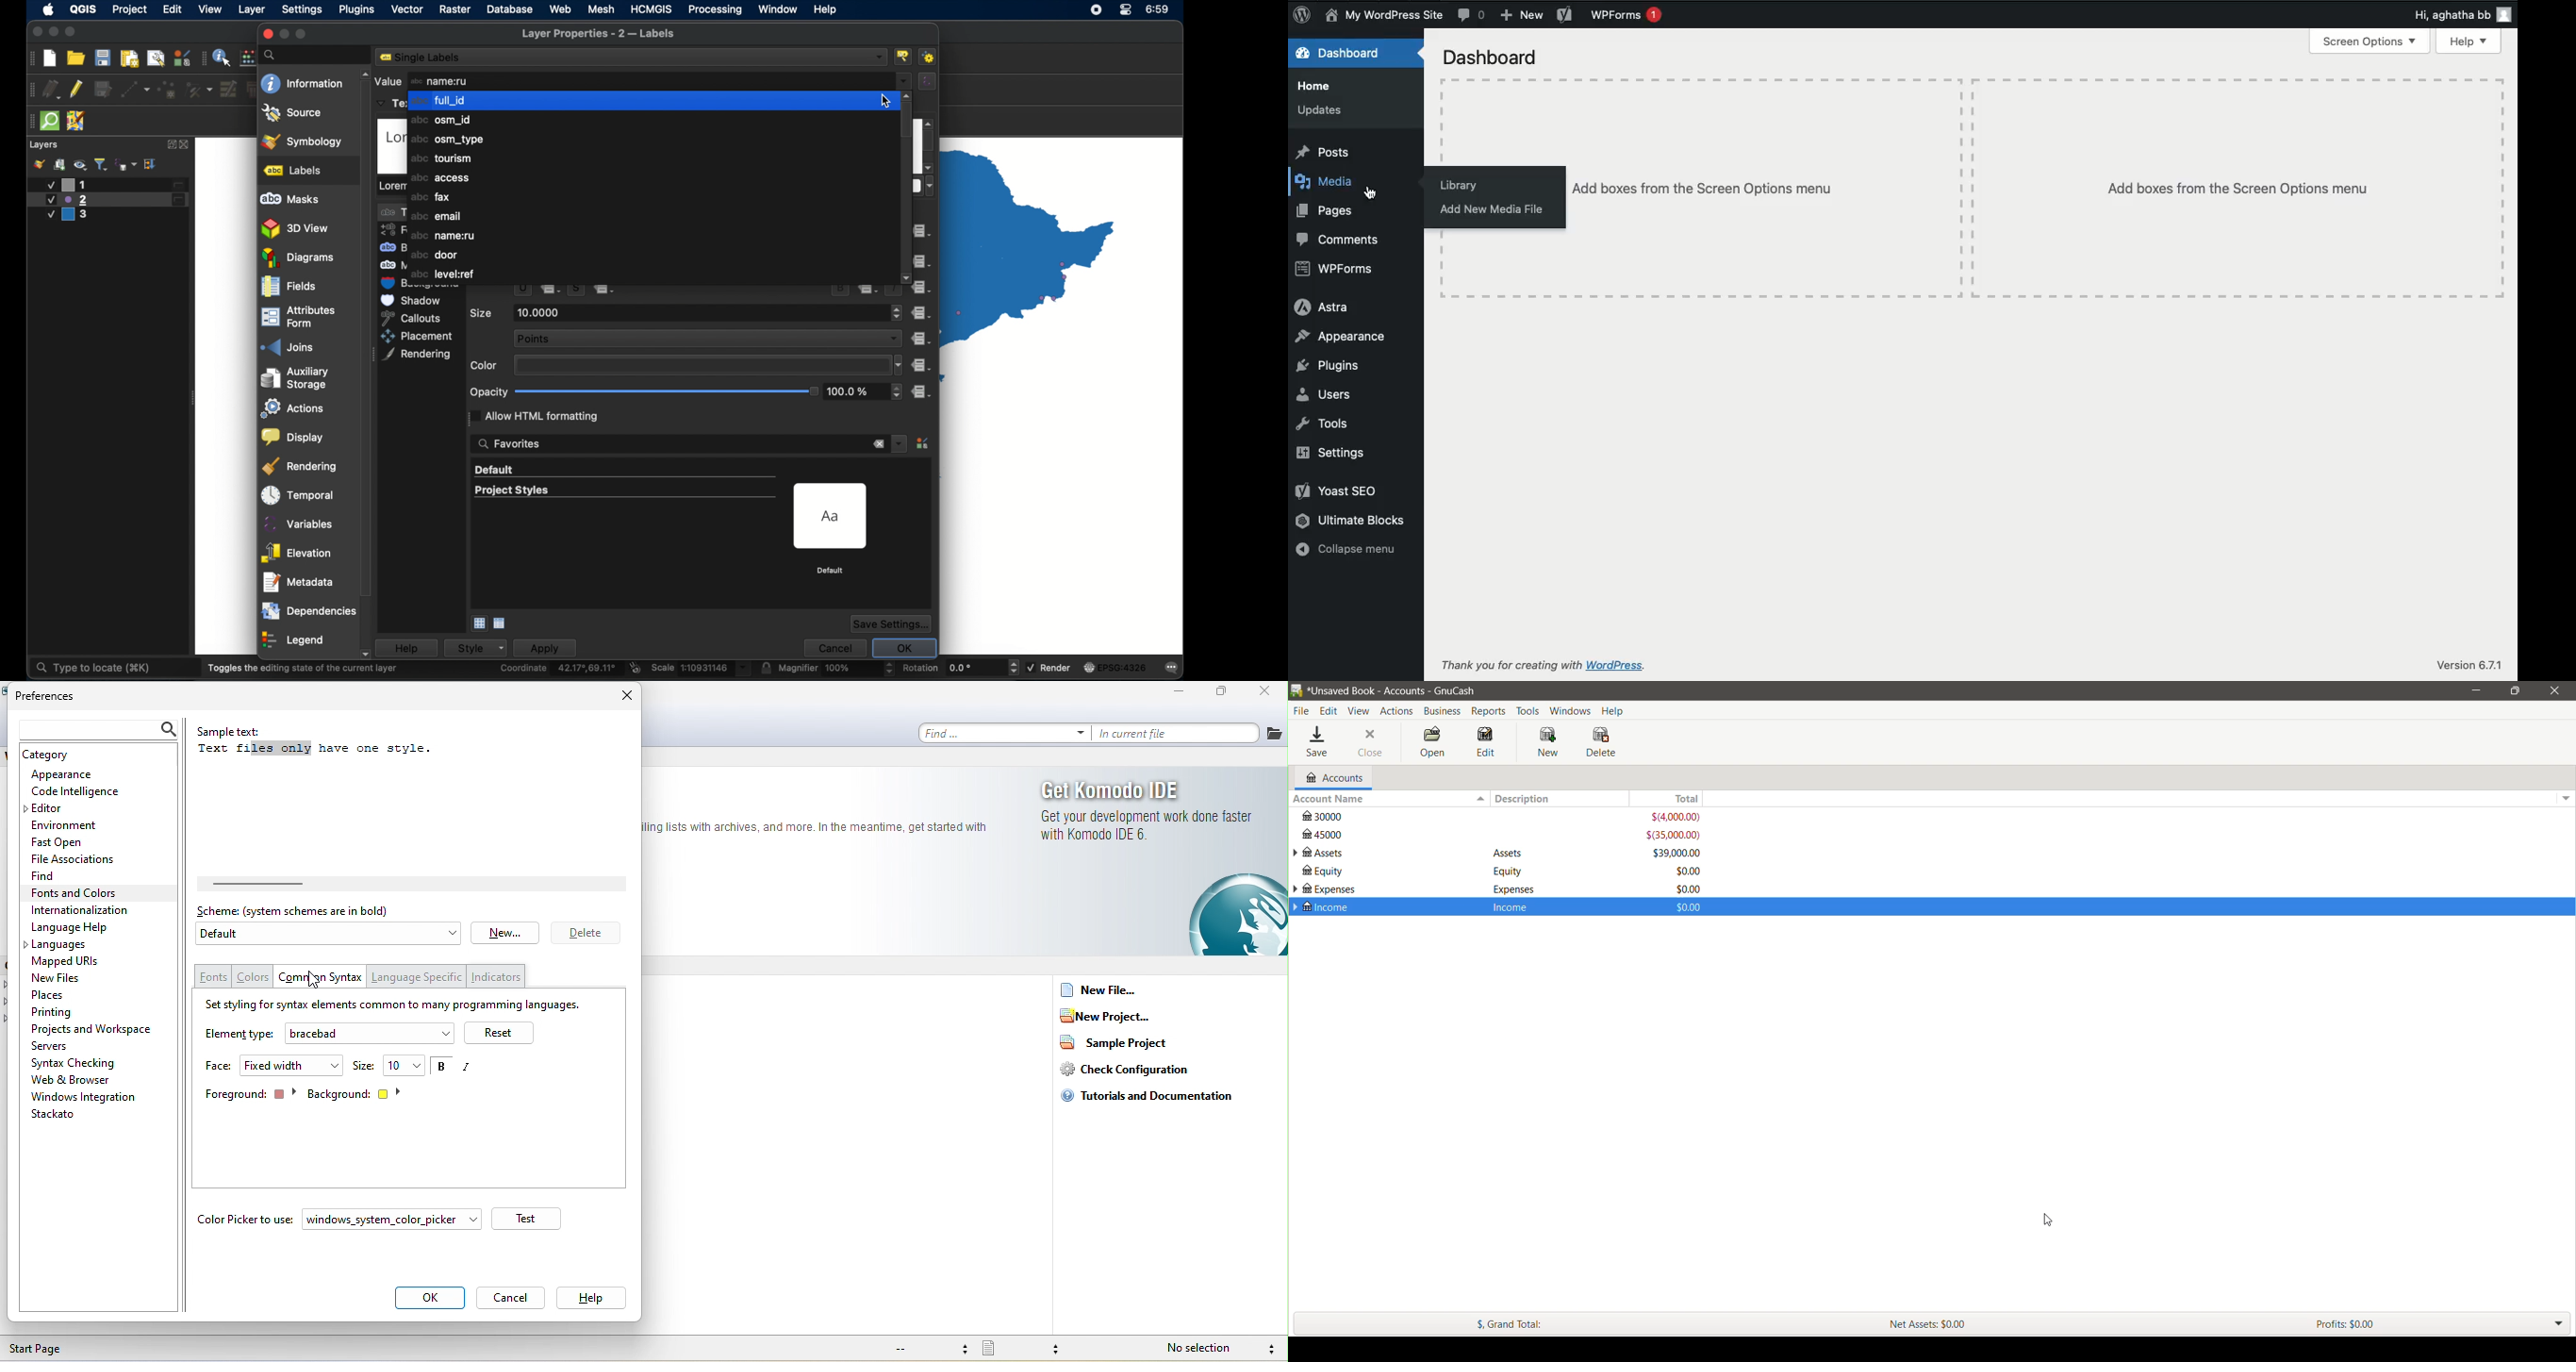 The image size is (2576, 1372). Describe the element at coordinates (1329, 393) in the screenshot. I see `Users` at that location.